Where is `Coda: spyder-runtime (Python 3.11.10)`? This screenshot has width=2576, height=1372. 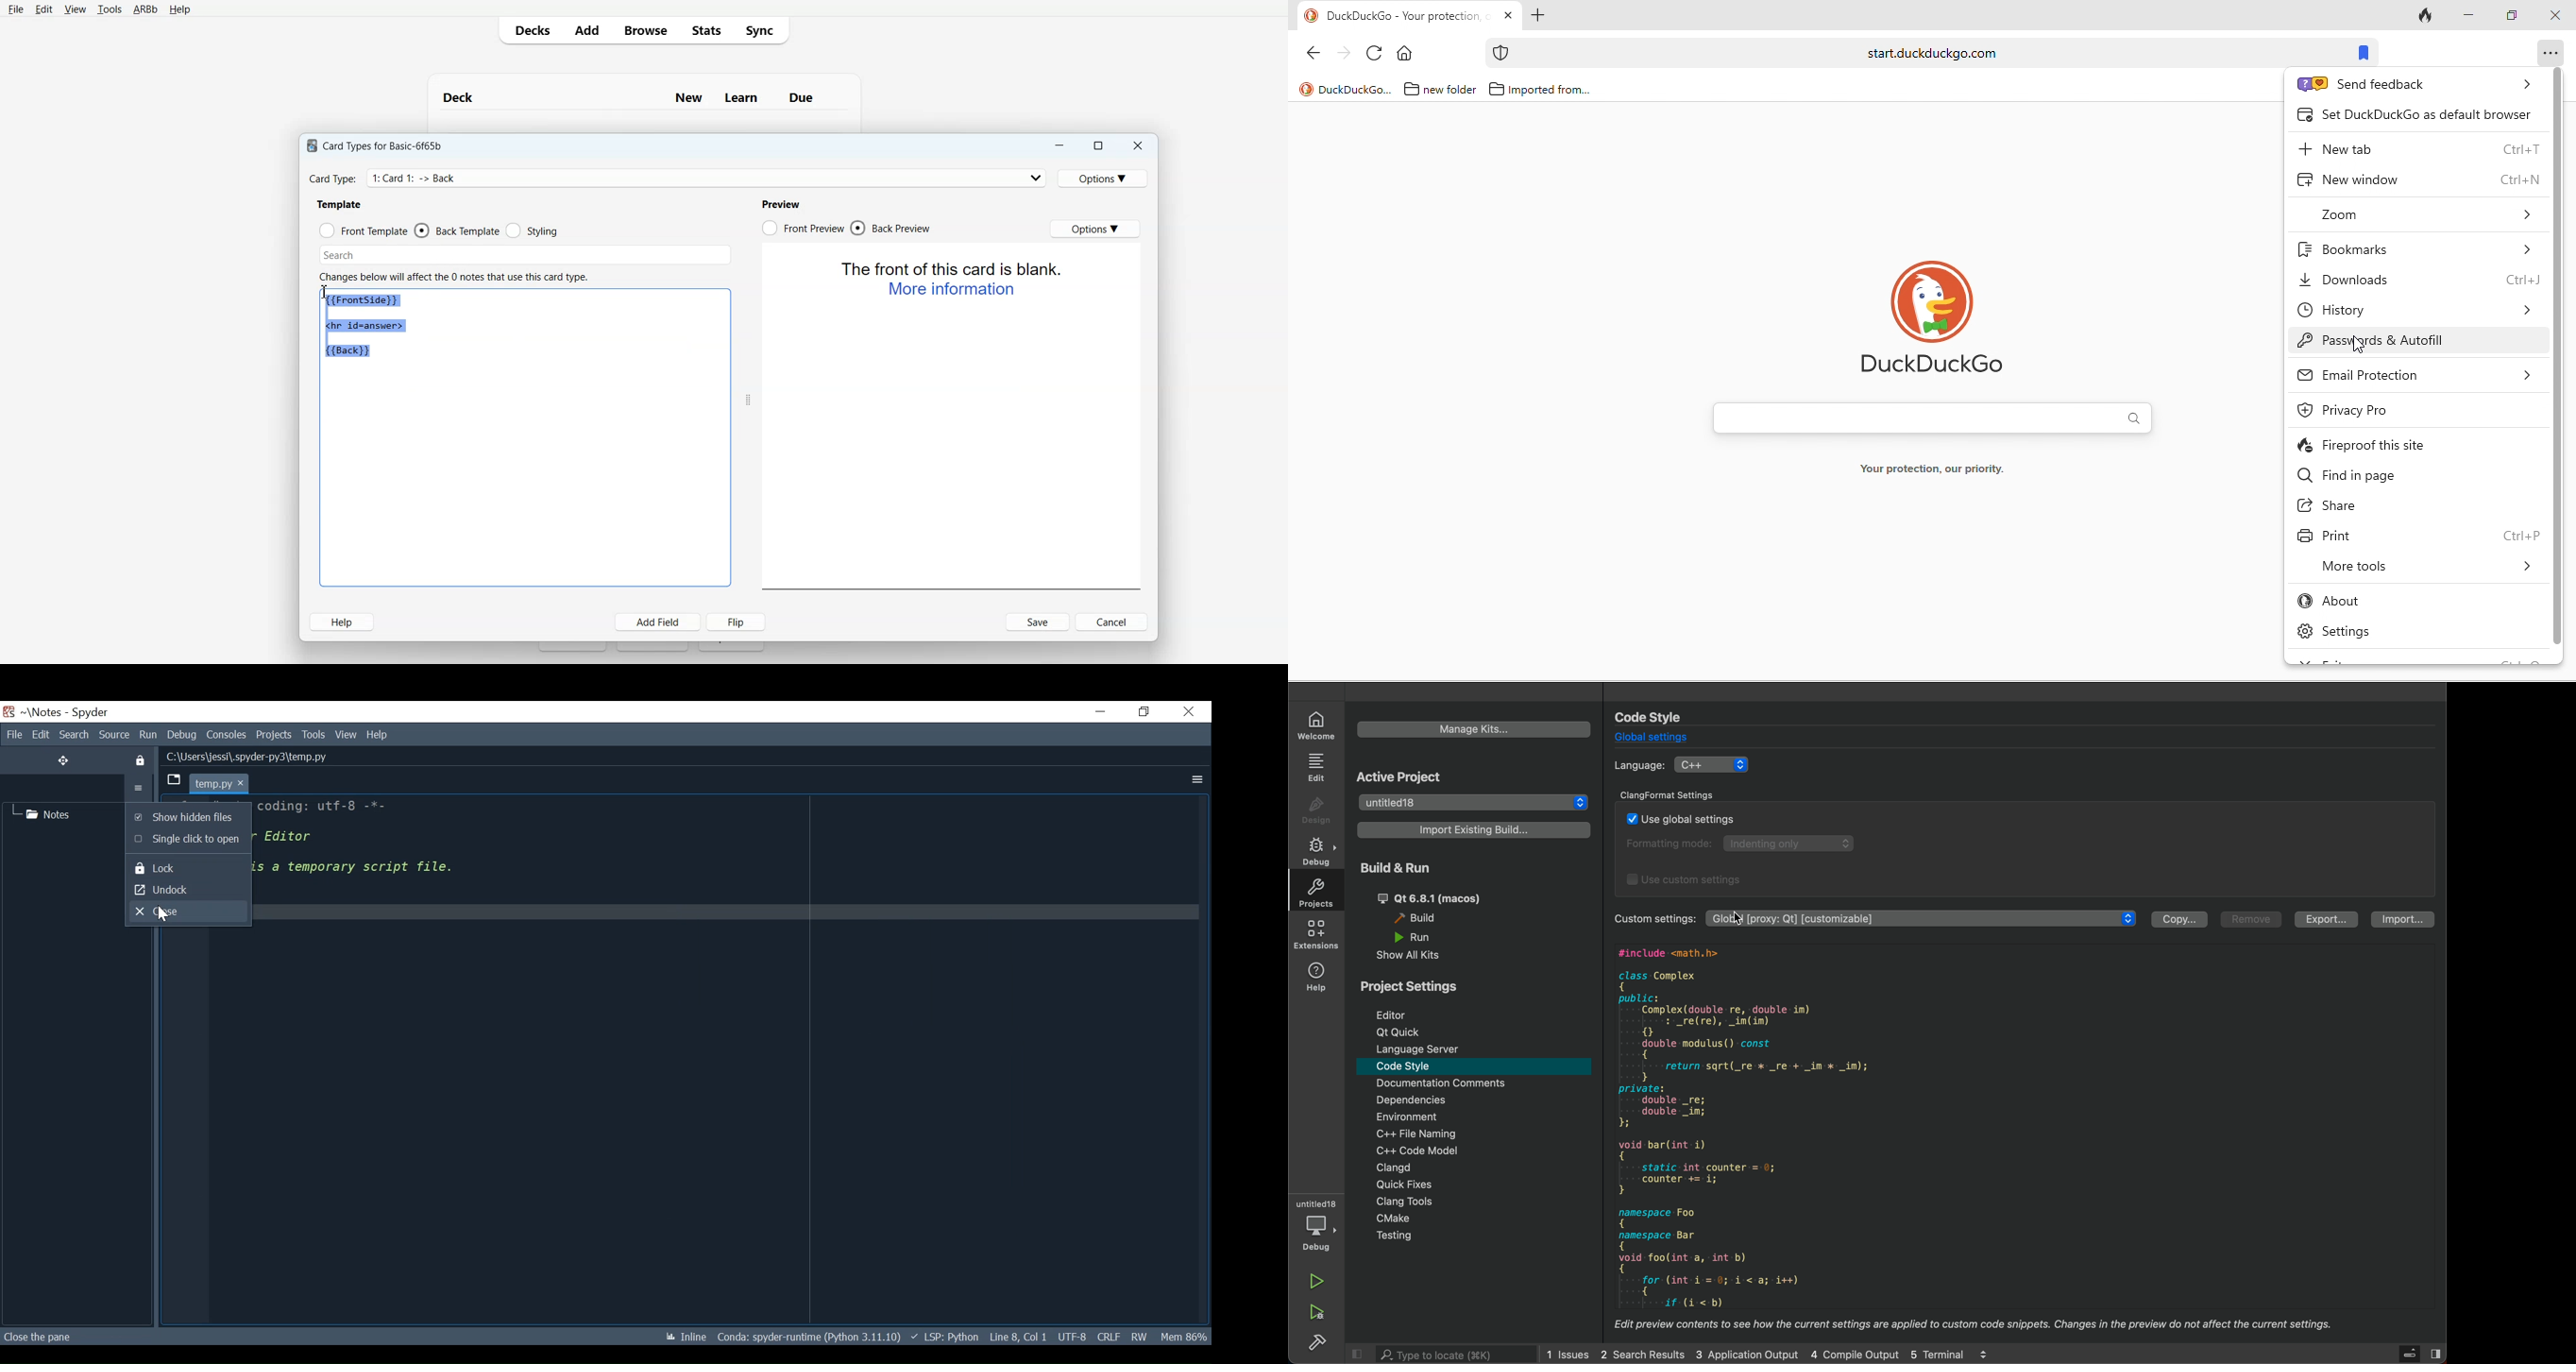
Coda: spyder-runtime (Python 3.11.10) is located at coordinates (811, 1339).